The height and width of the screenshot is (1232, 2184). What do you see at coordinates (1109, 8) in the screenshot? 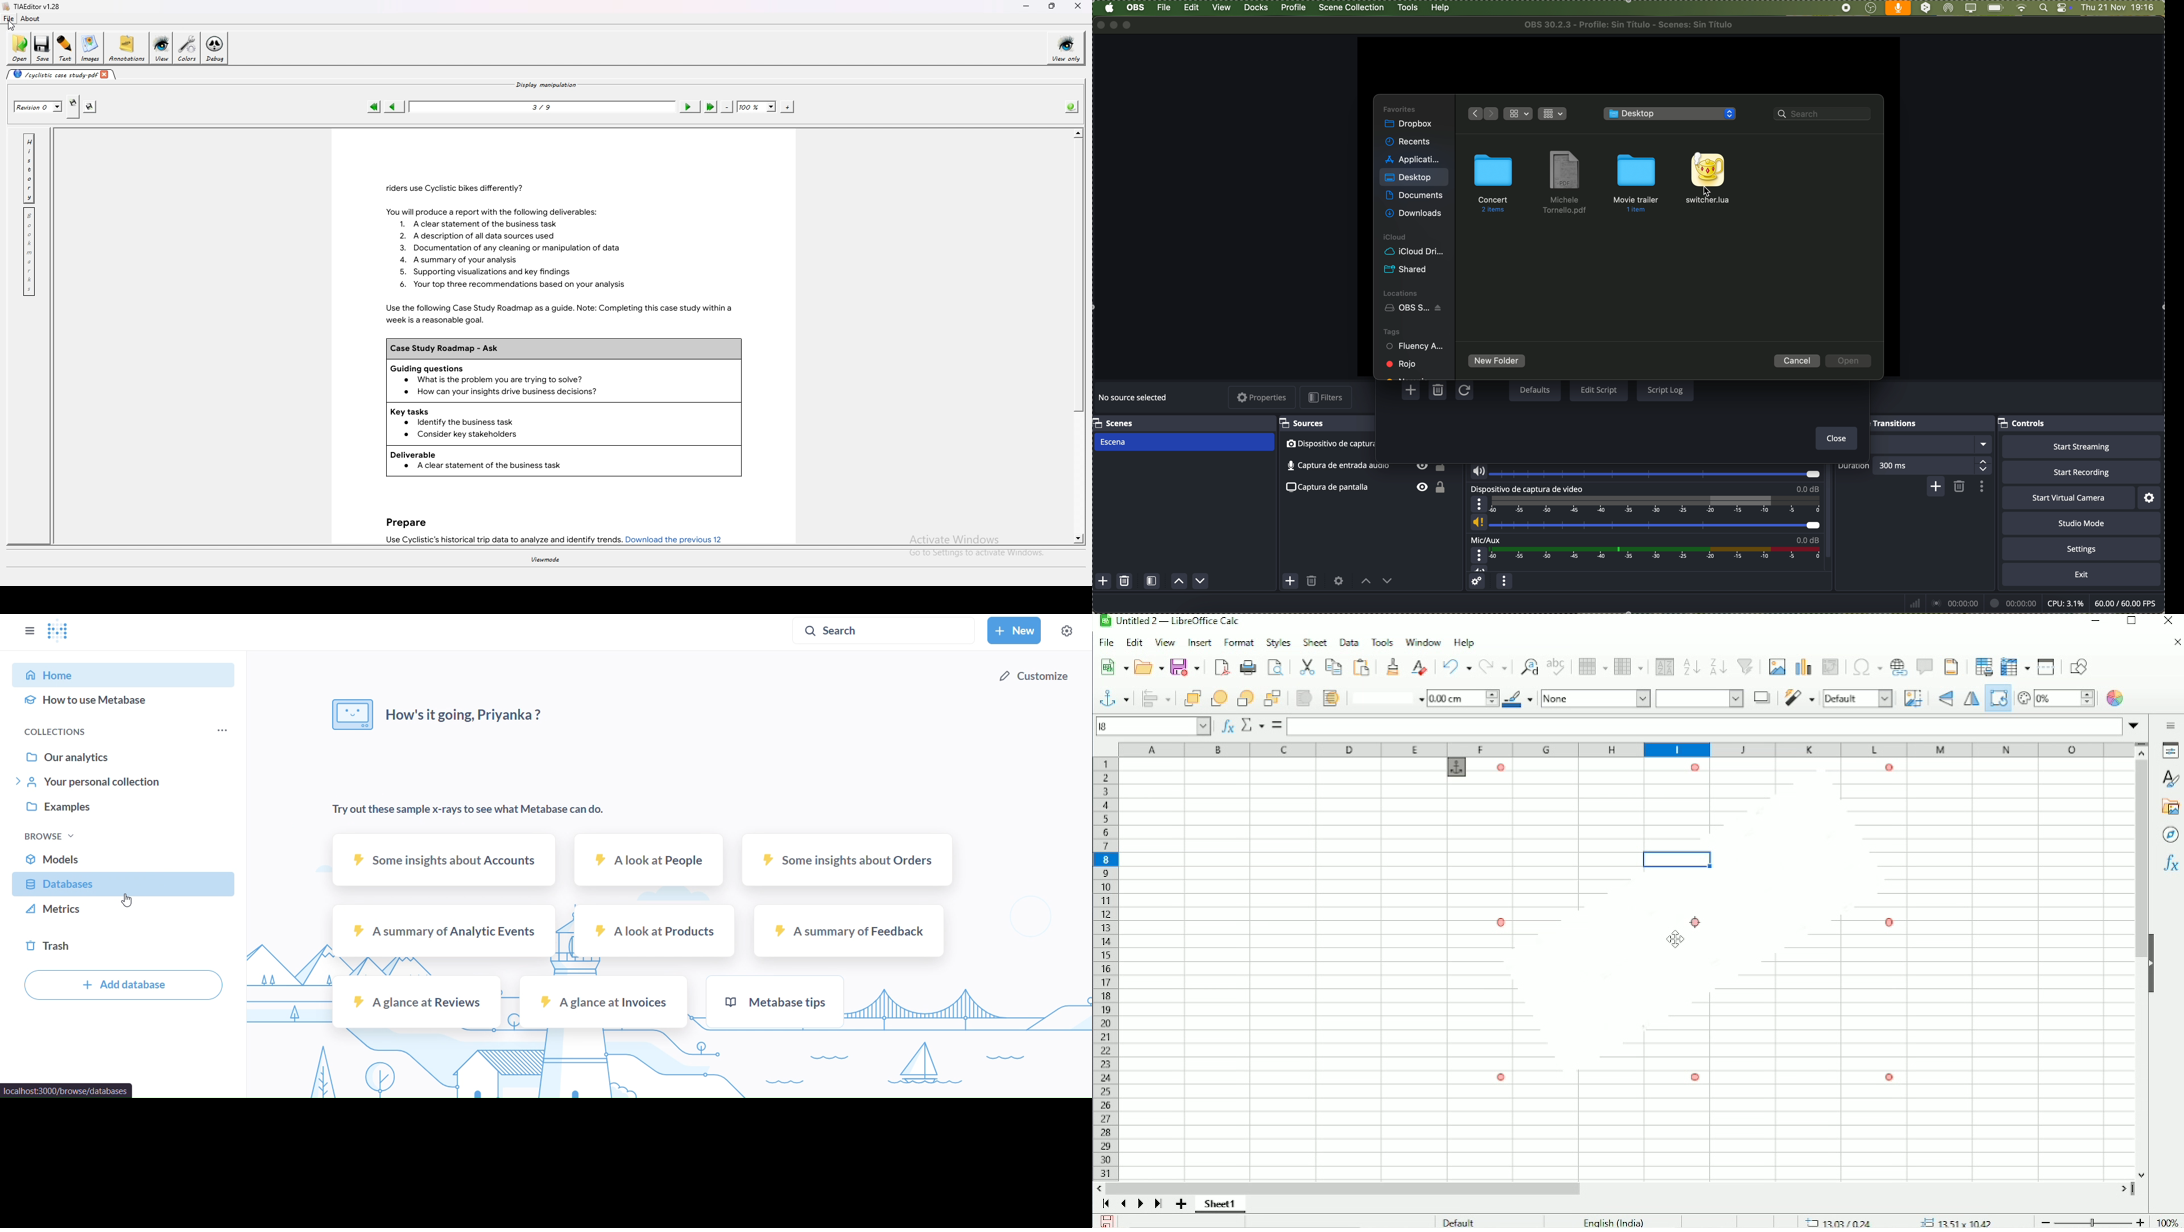
I see `Apple icon` at bounding box center [1109, 8].